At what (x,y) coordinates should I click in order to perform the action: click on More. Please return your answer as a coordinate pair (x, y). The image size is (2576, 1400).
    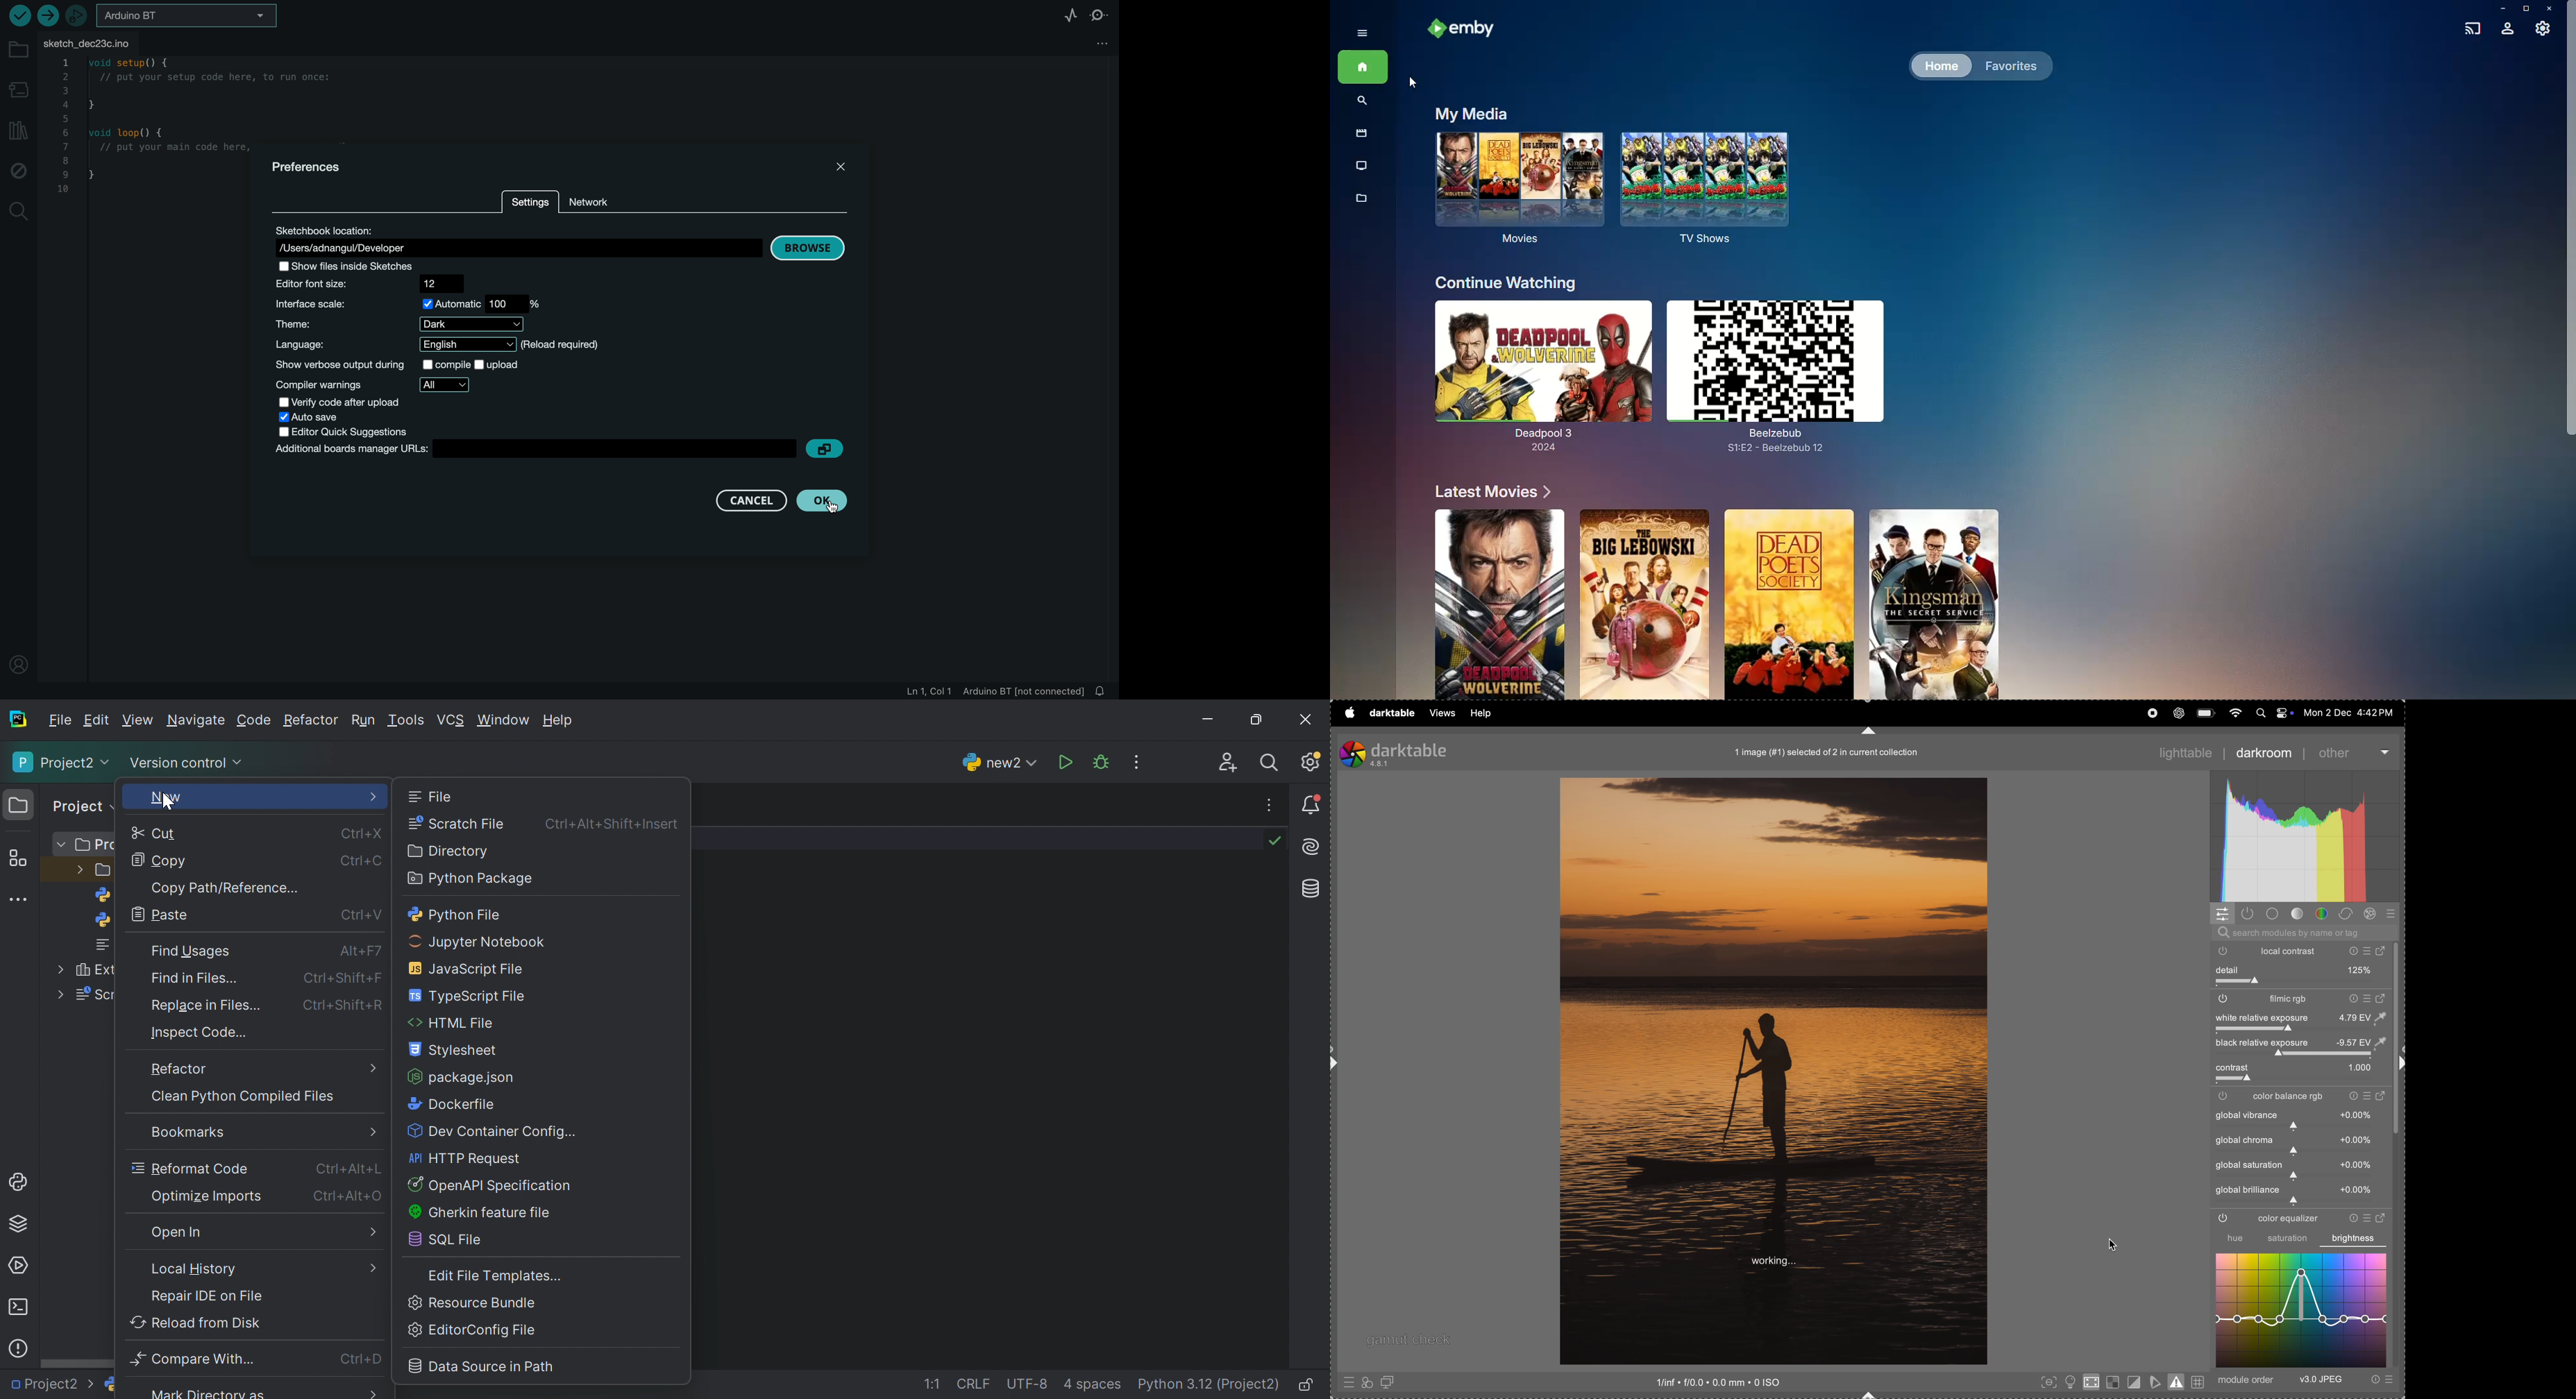
    Looking at the image, I should click on (62, 845).